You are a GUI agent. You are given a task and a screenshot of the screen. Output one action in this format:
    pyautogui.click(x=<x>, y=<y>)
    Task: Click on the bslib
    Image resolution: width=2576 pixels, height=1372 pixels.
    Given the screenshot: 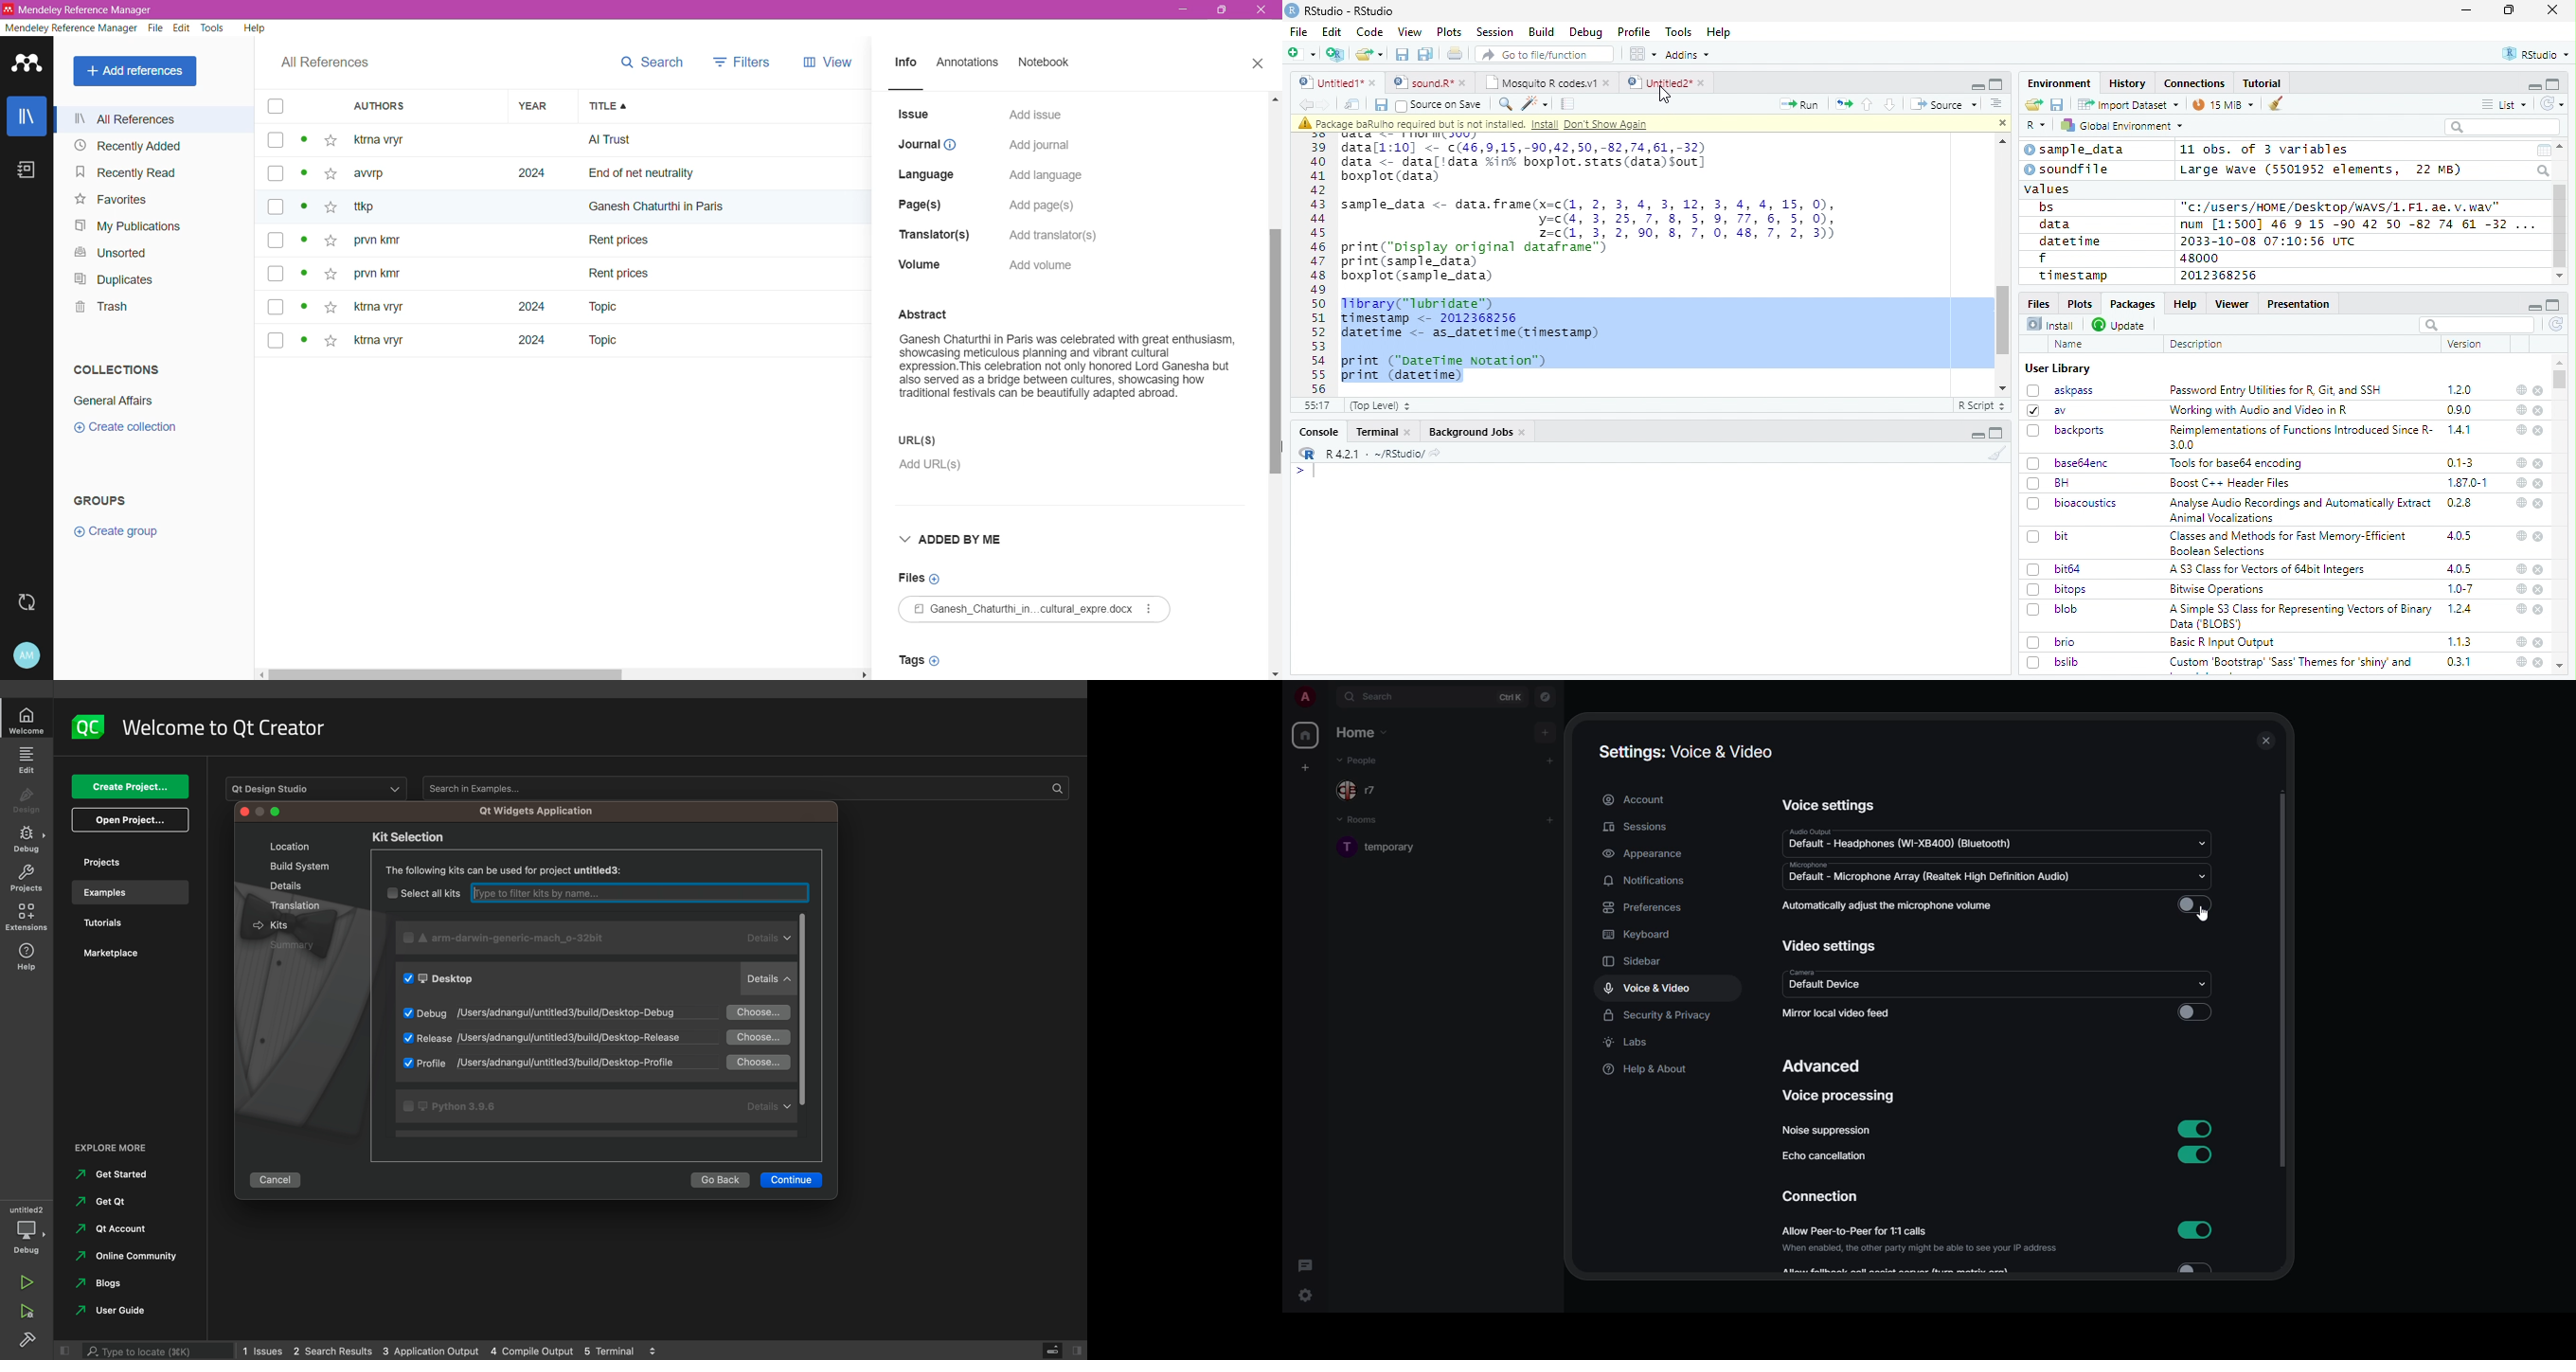 What is the action you would take?
    pyautogui.click(x=2053, y=661)
    